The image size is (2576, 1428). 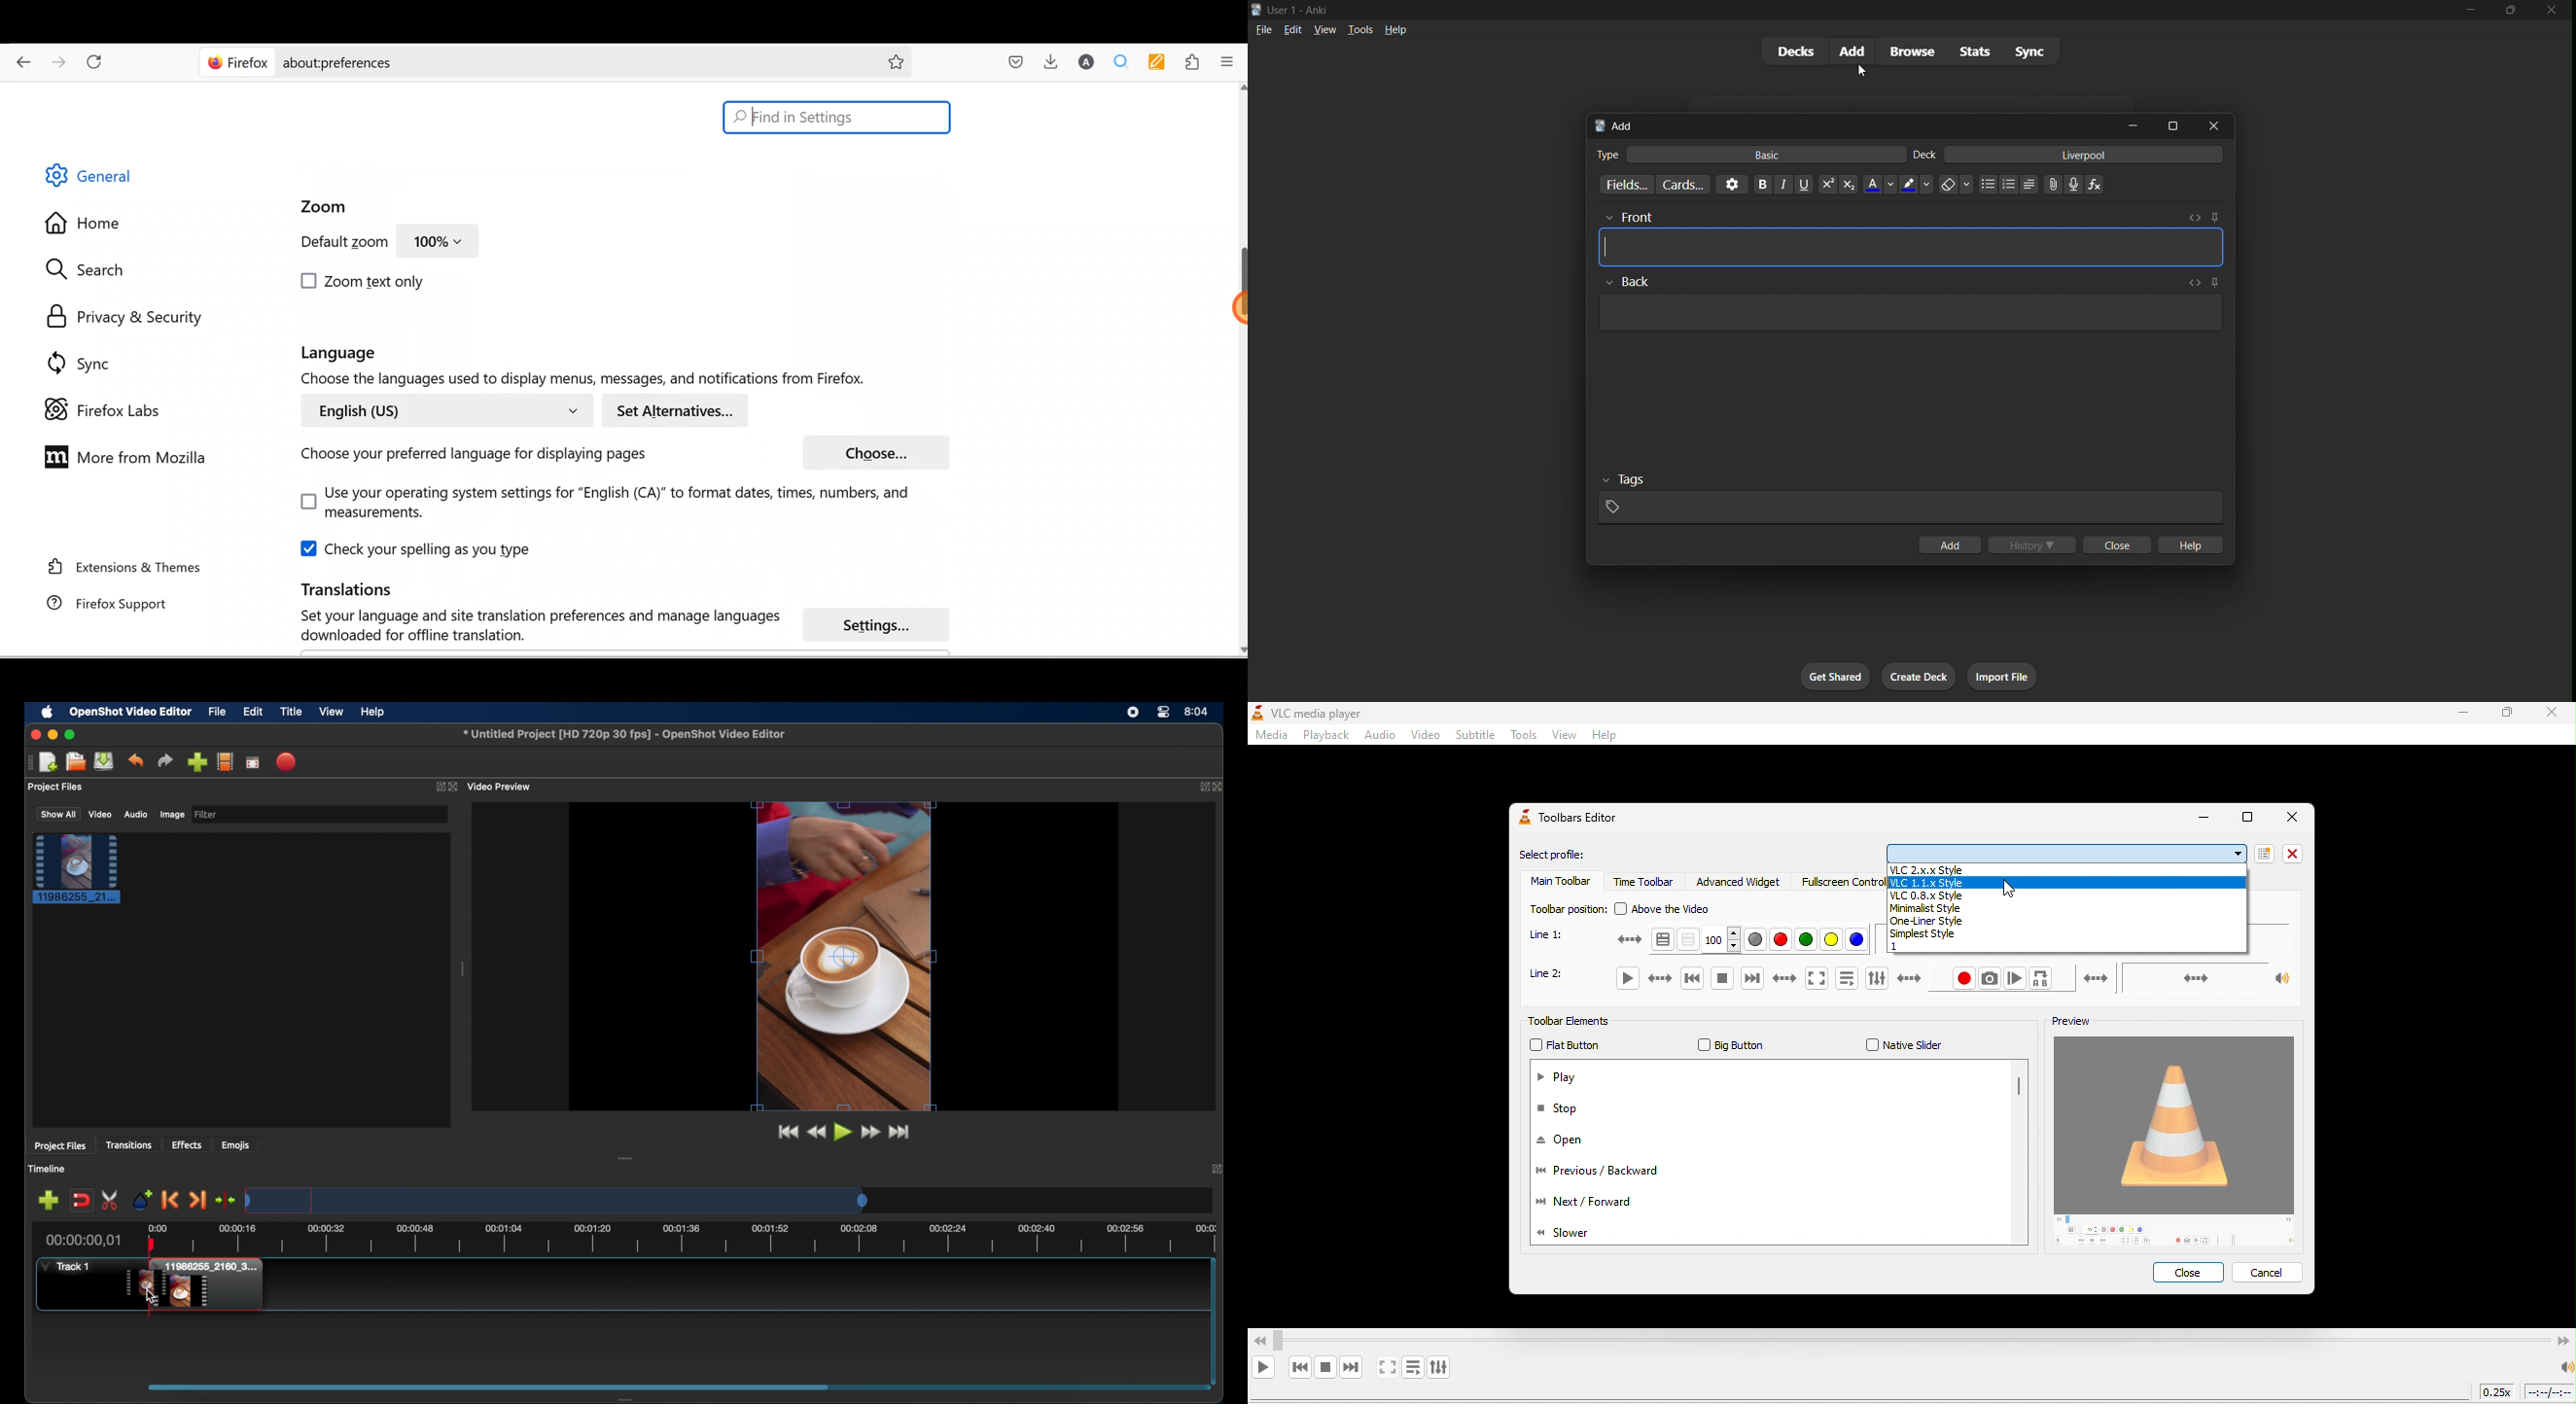 What do you see at coordinates (1809, 942) in the screenshot?
I see `green` at bounding box center [1809, 942].